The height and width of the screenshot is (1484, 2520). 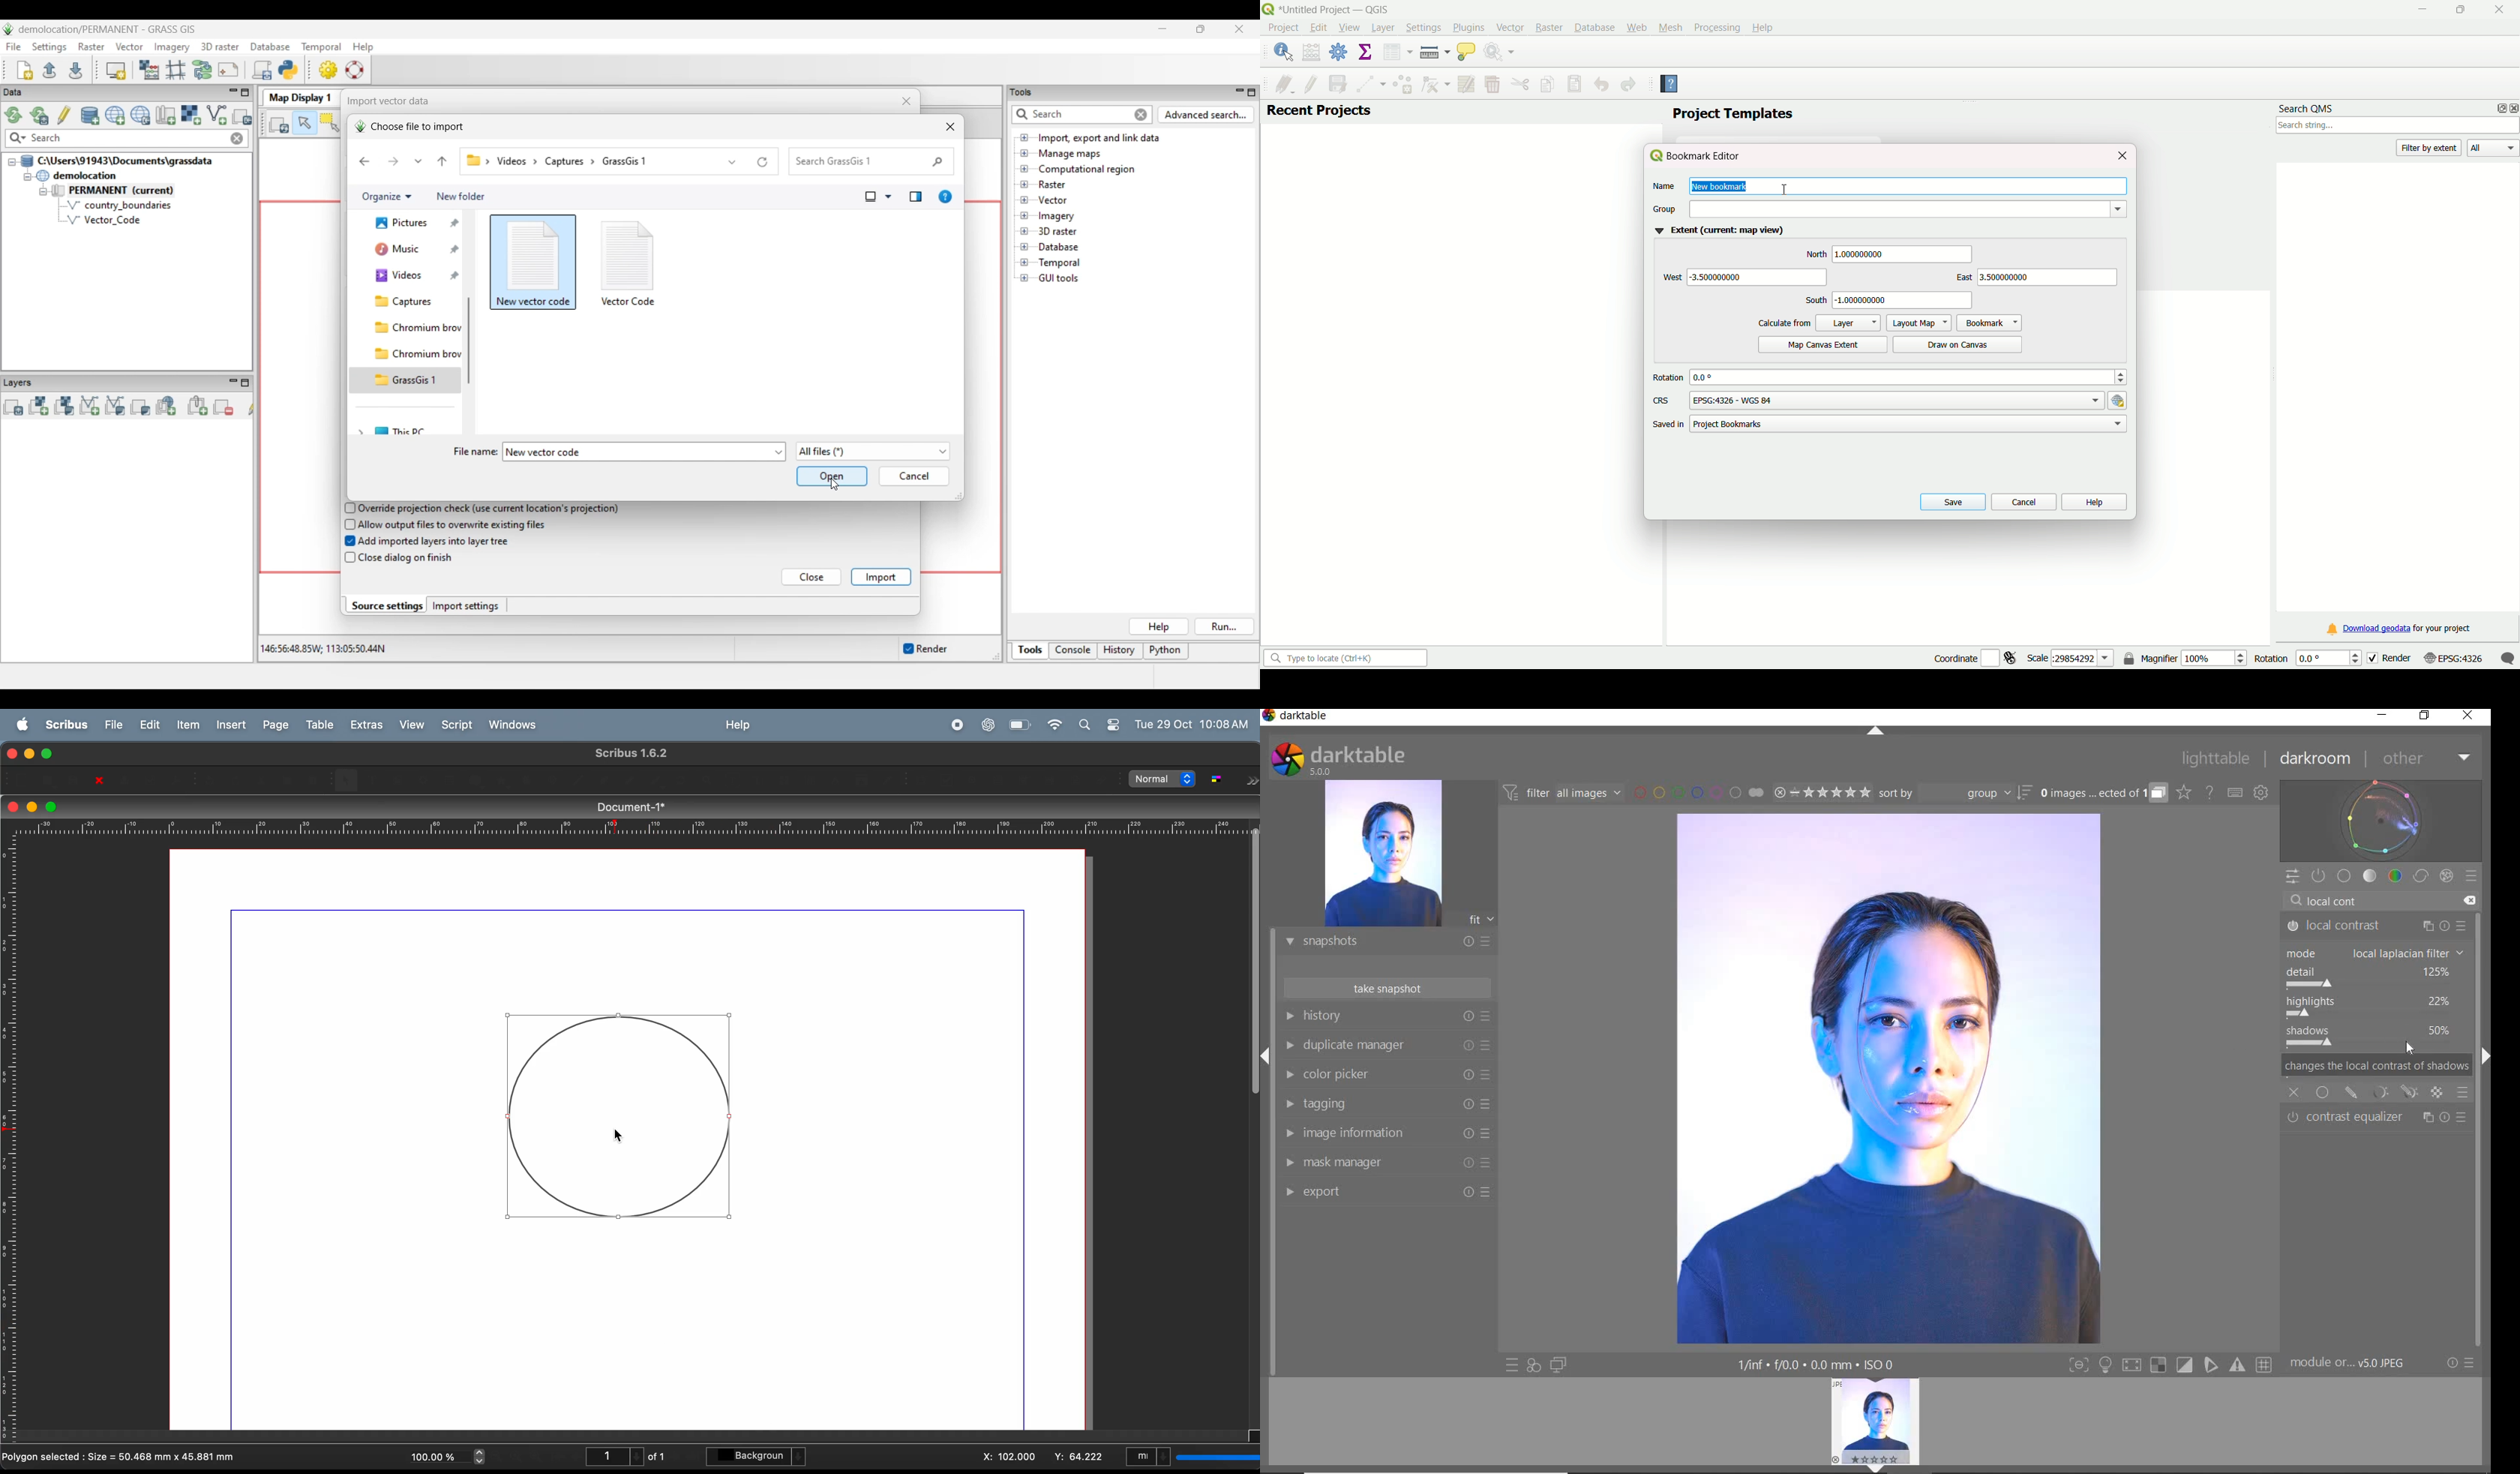 What do you see at coordinates (21, 725) in the screenshot?
I see `apple menu` at bounding box center [21, 725].